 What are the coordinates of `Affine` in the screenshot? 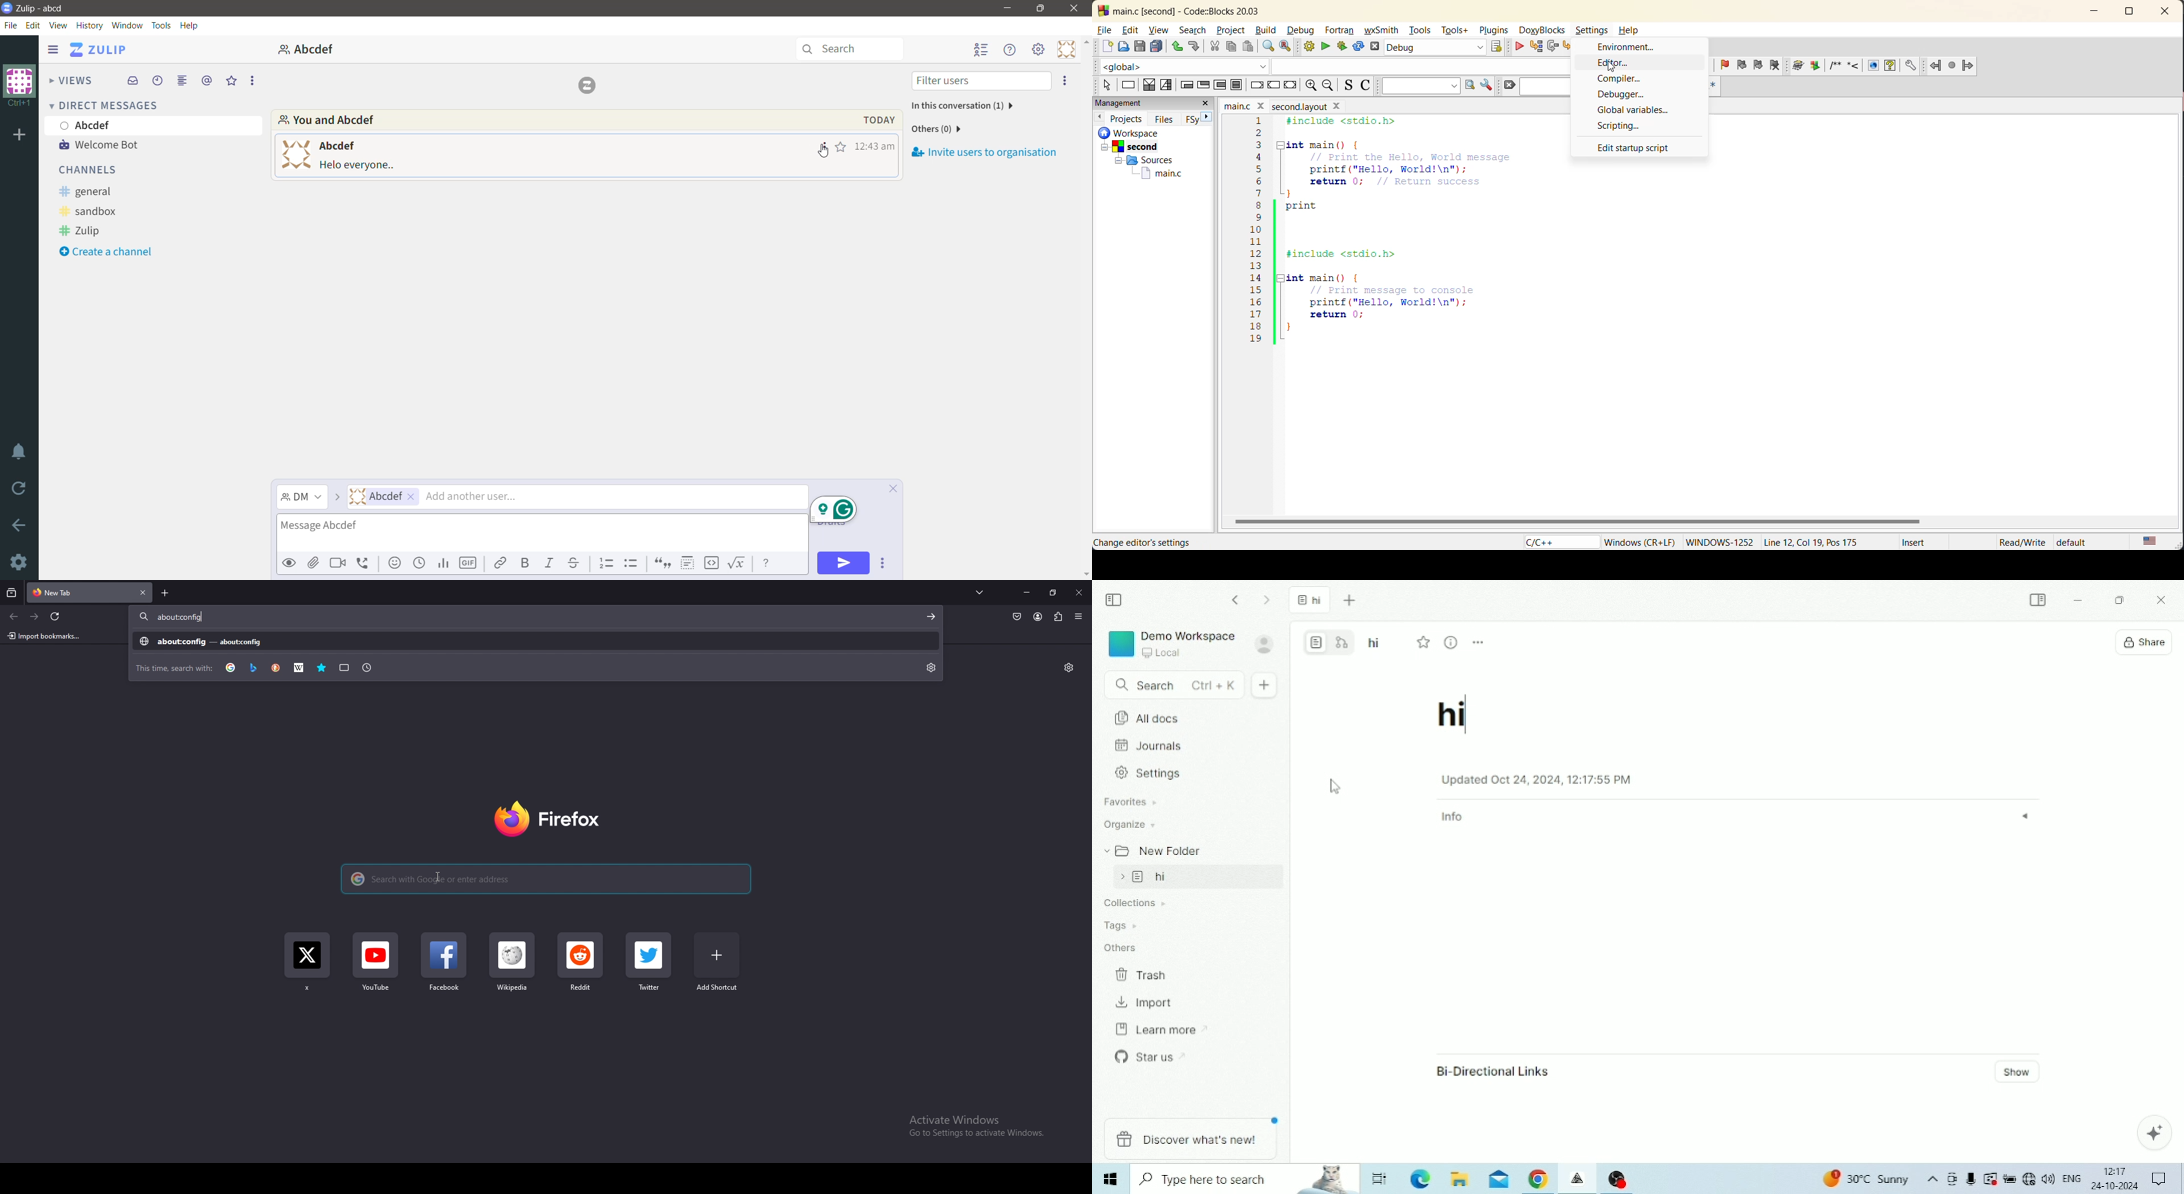 It's located at (1579, 1179).